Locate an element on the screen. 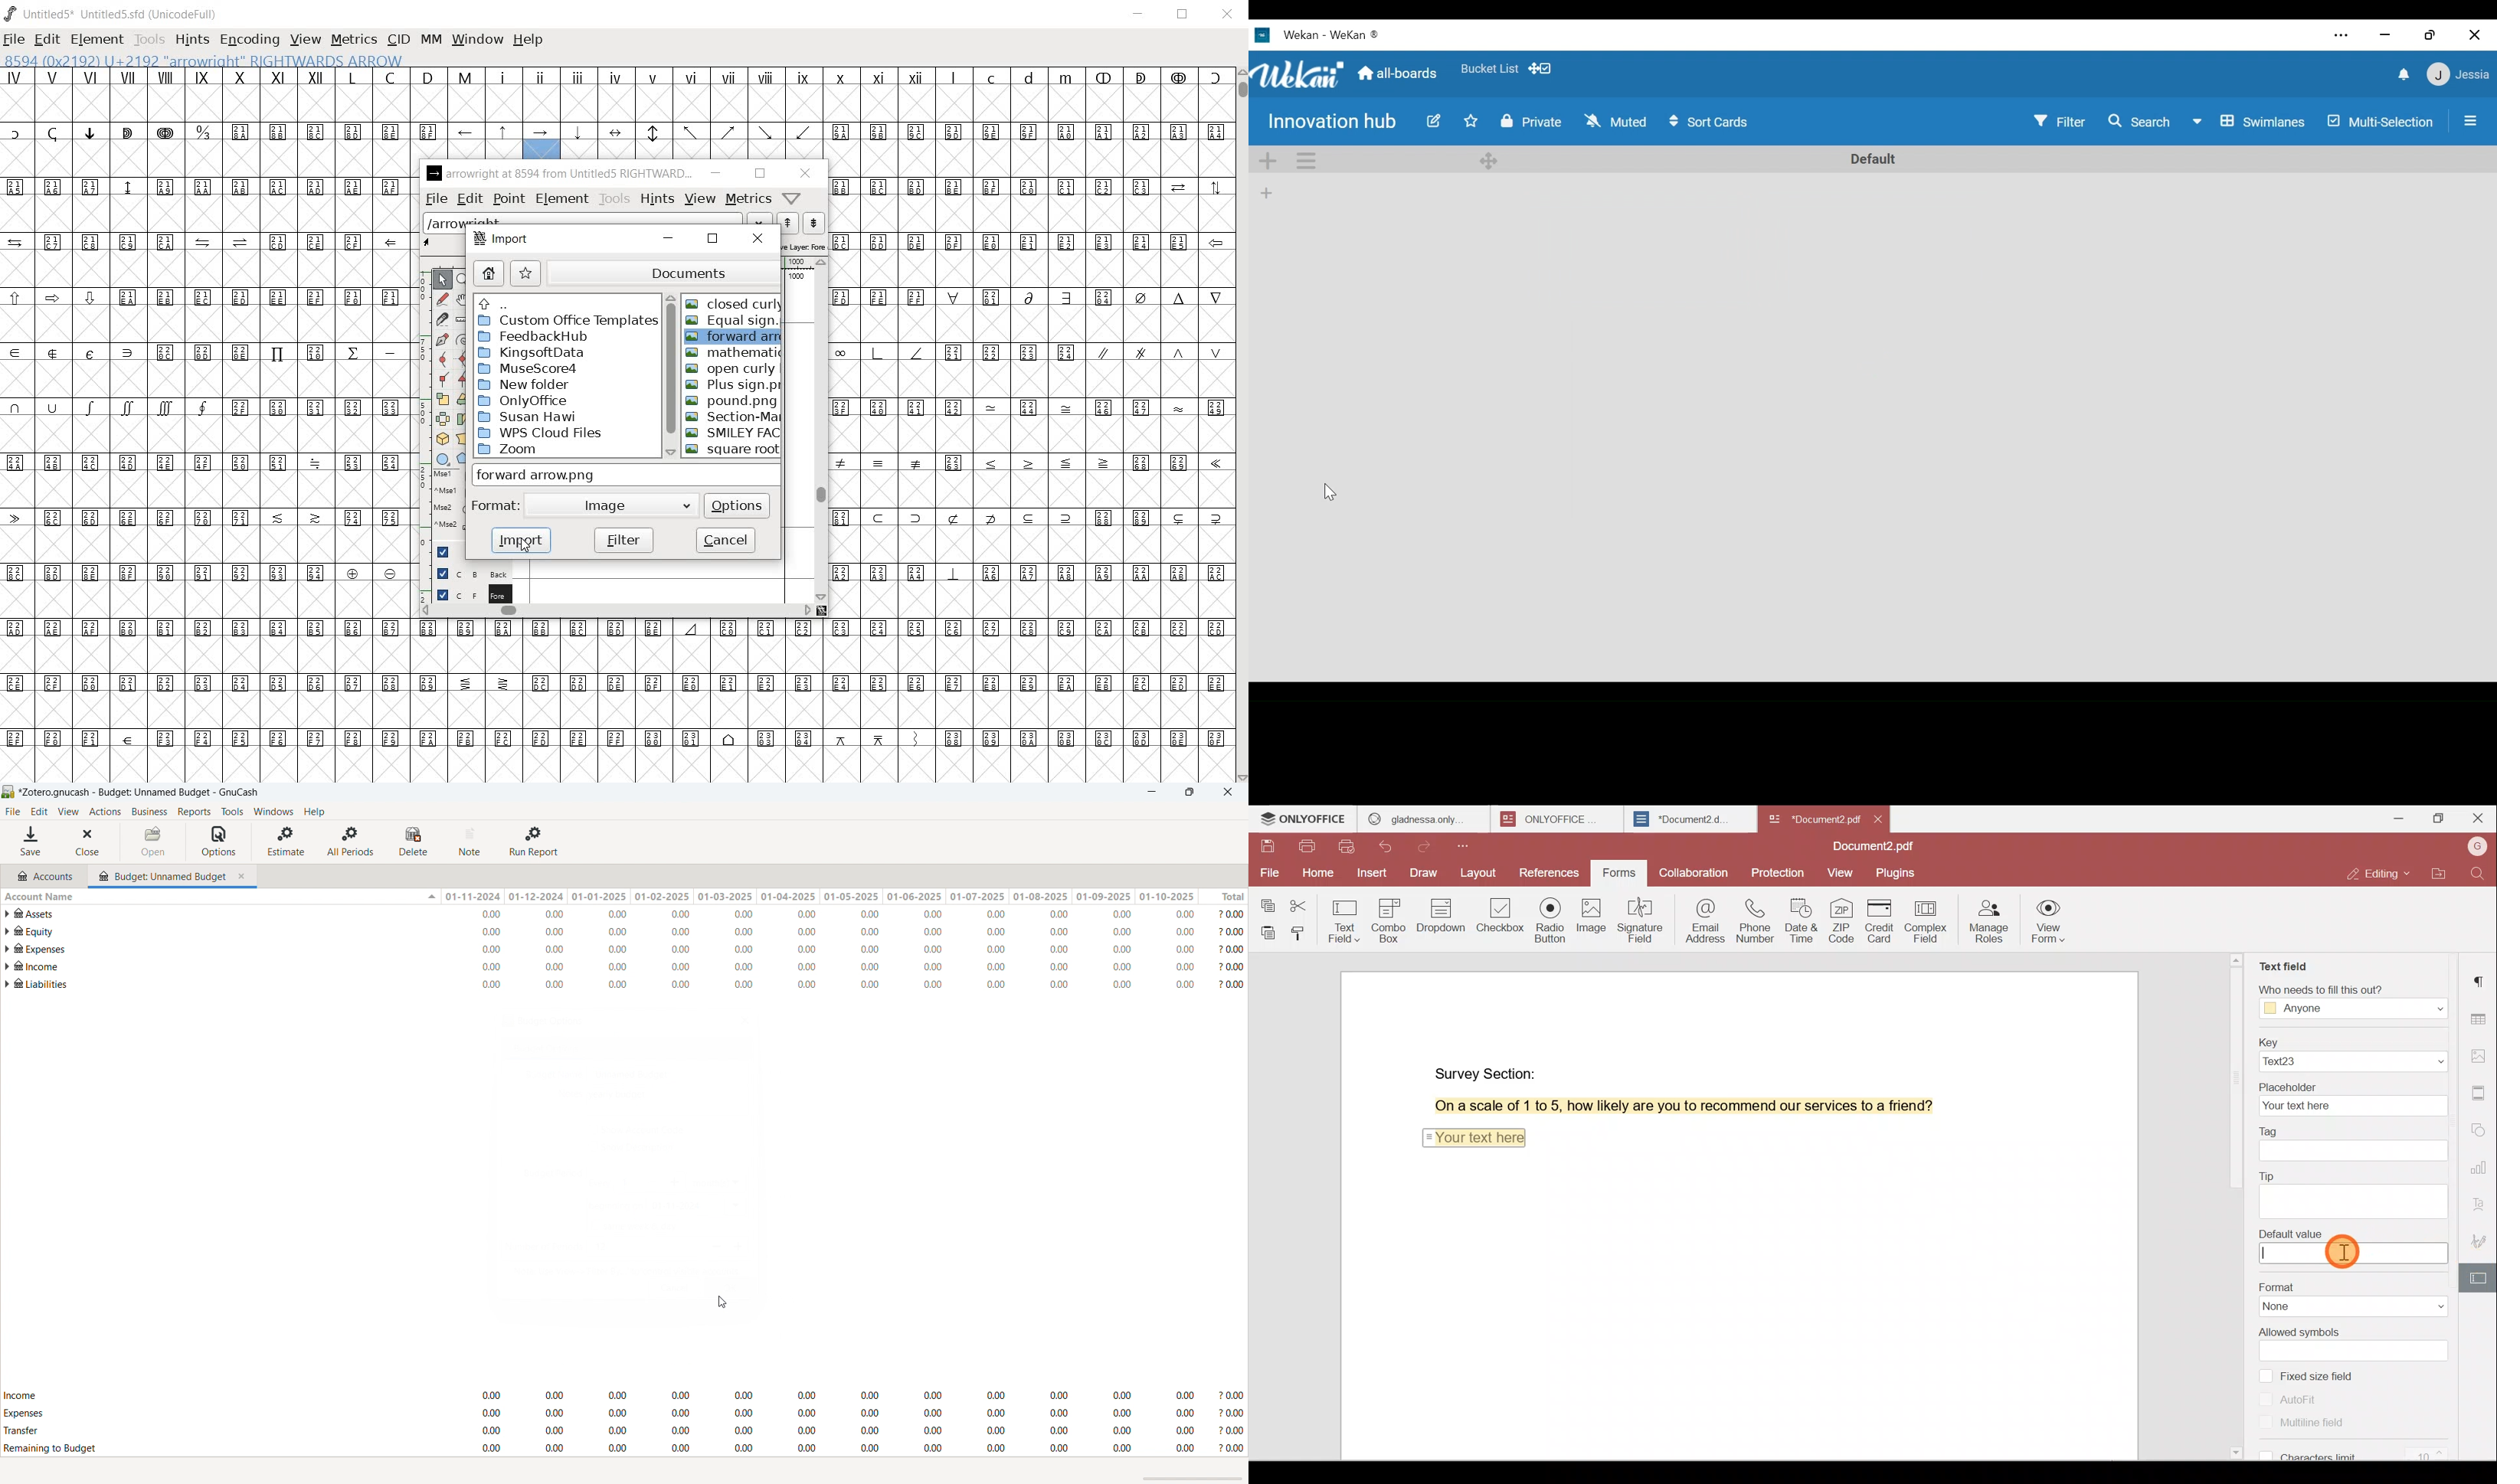 The width and height of the screenshot is (2520, 1484). Your text here is located at coordinates (1473, 1136).